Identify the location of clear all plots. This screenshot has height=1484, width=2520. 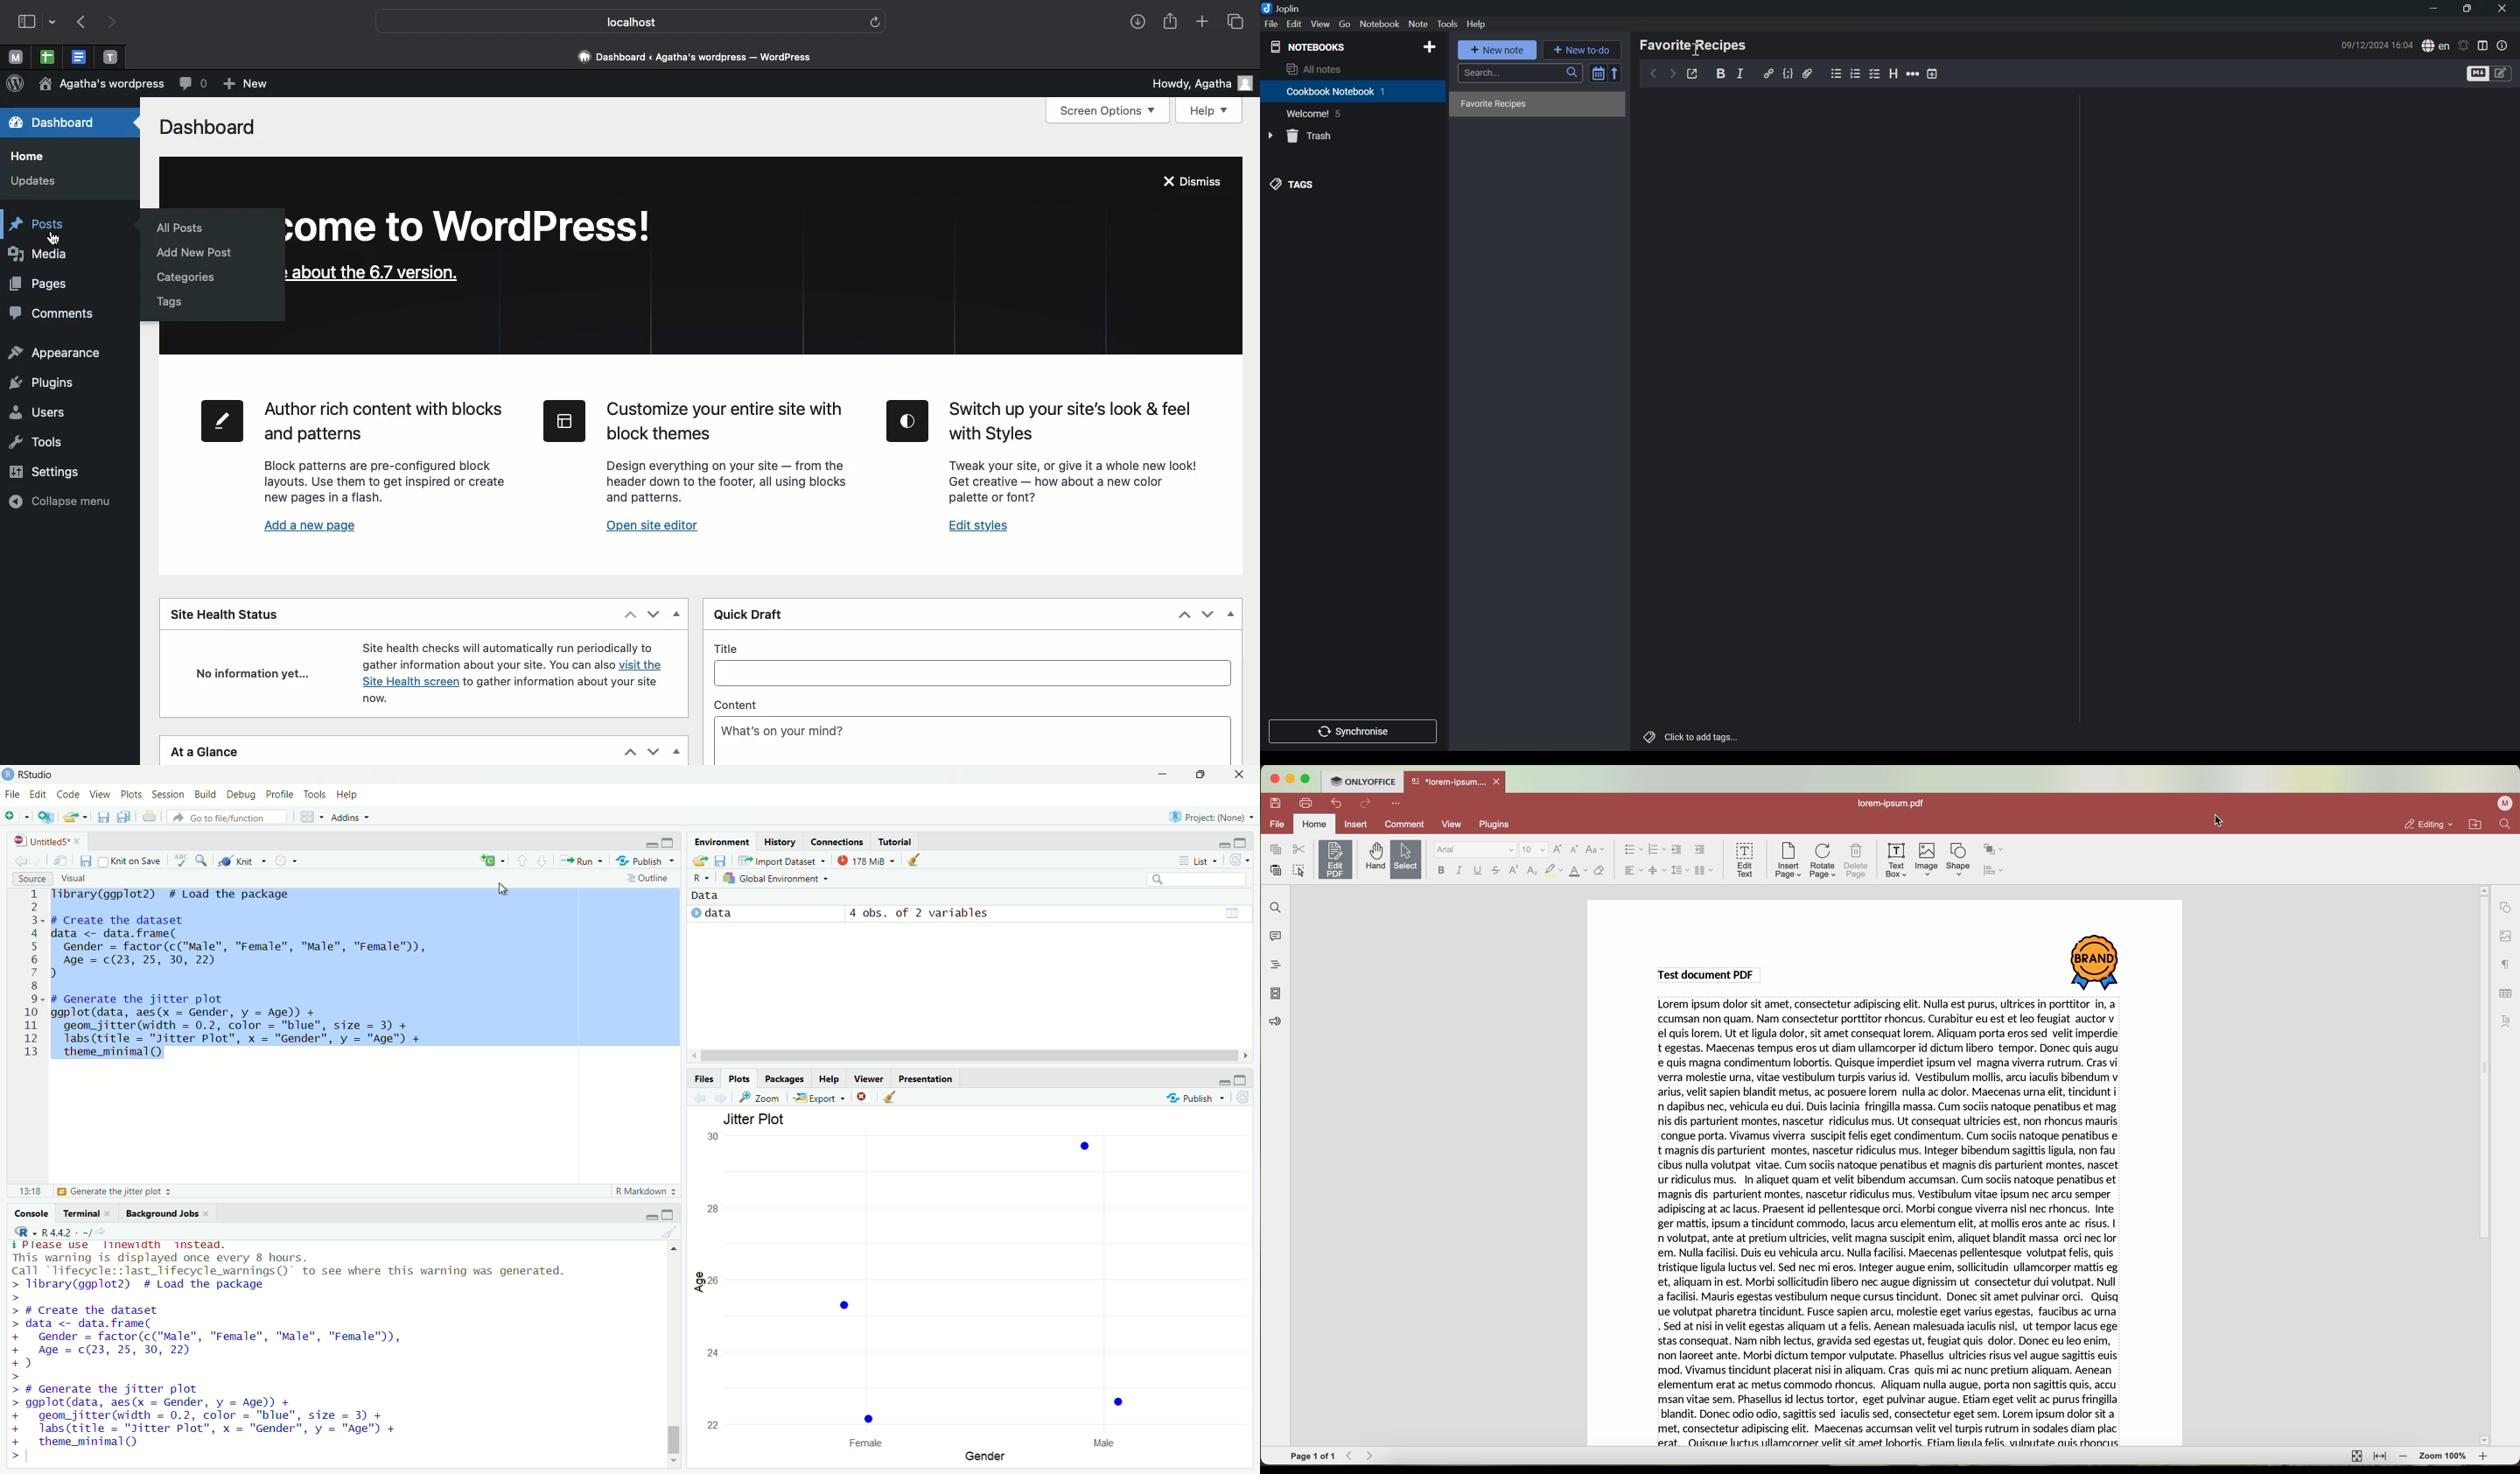
(892, 1098).